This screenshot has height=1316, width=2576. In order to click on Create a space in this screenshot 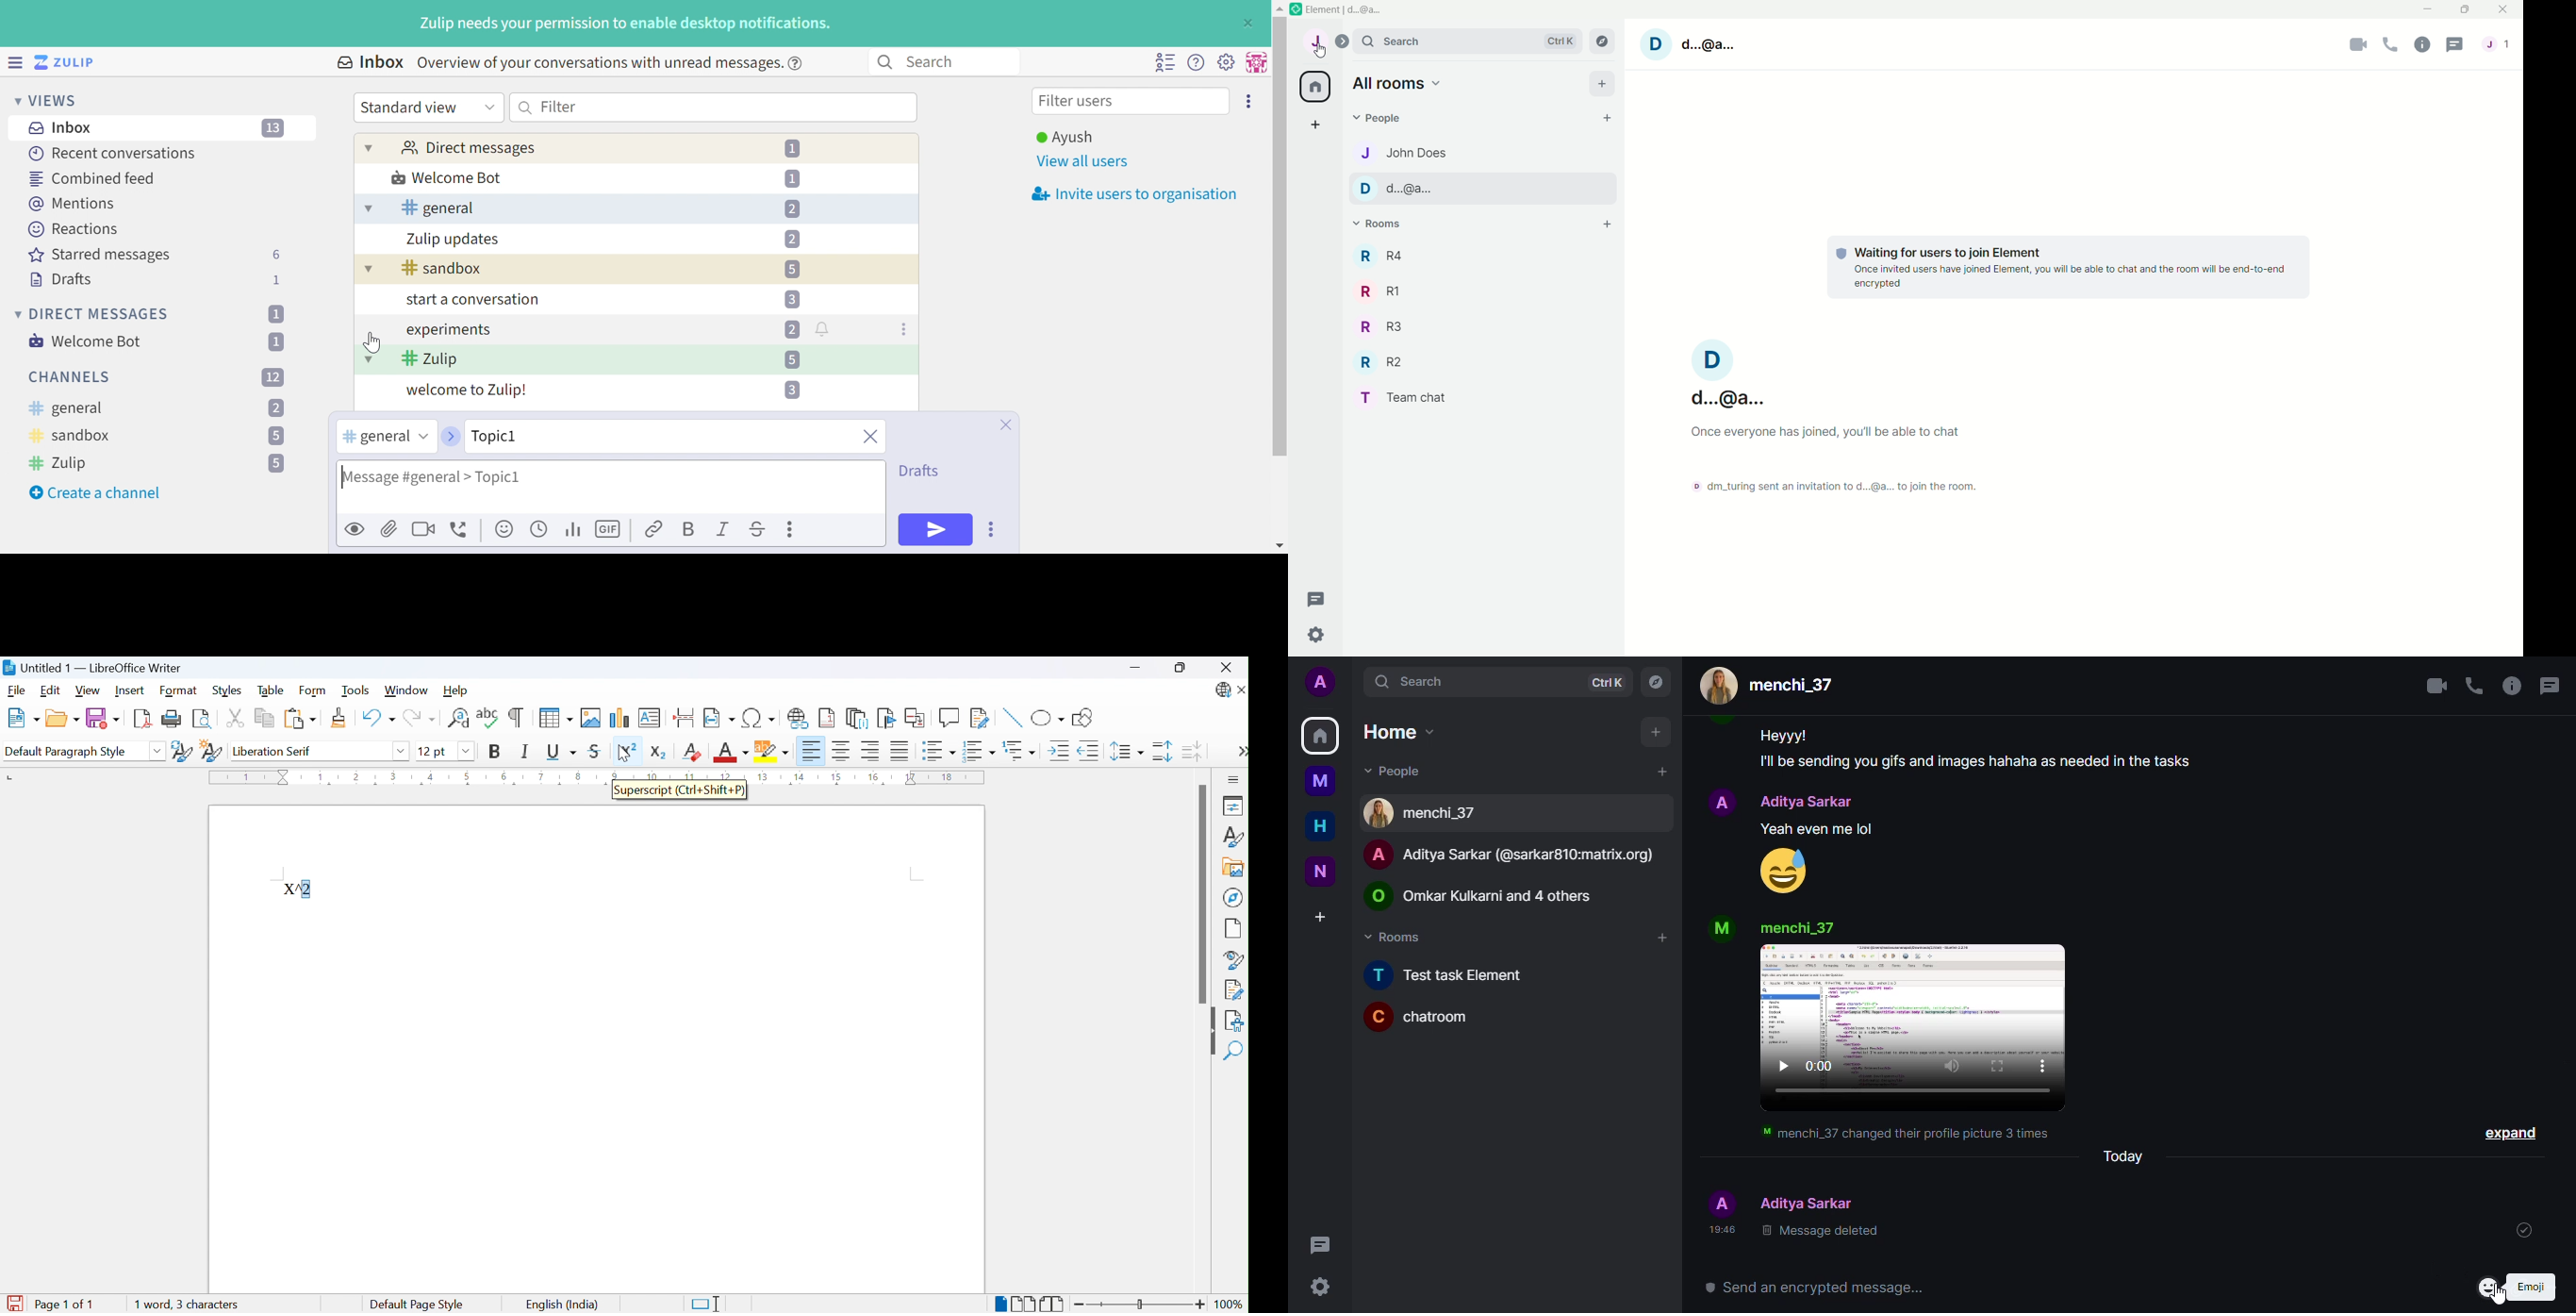, I will do `click(1312, 126)`.